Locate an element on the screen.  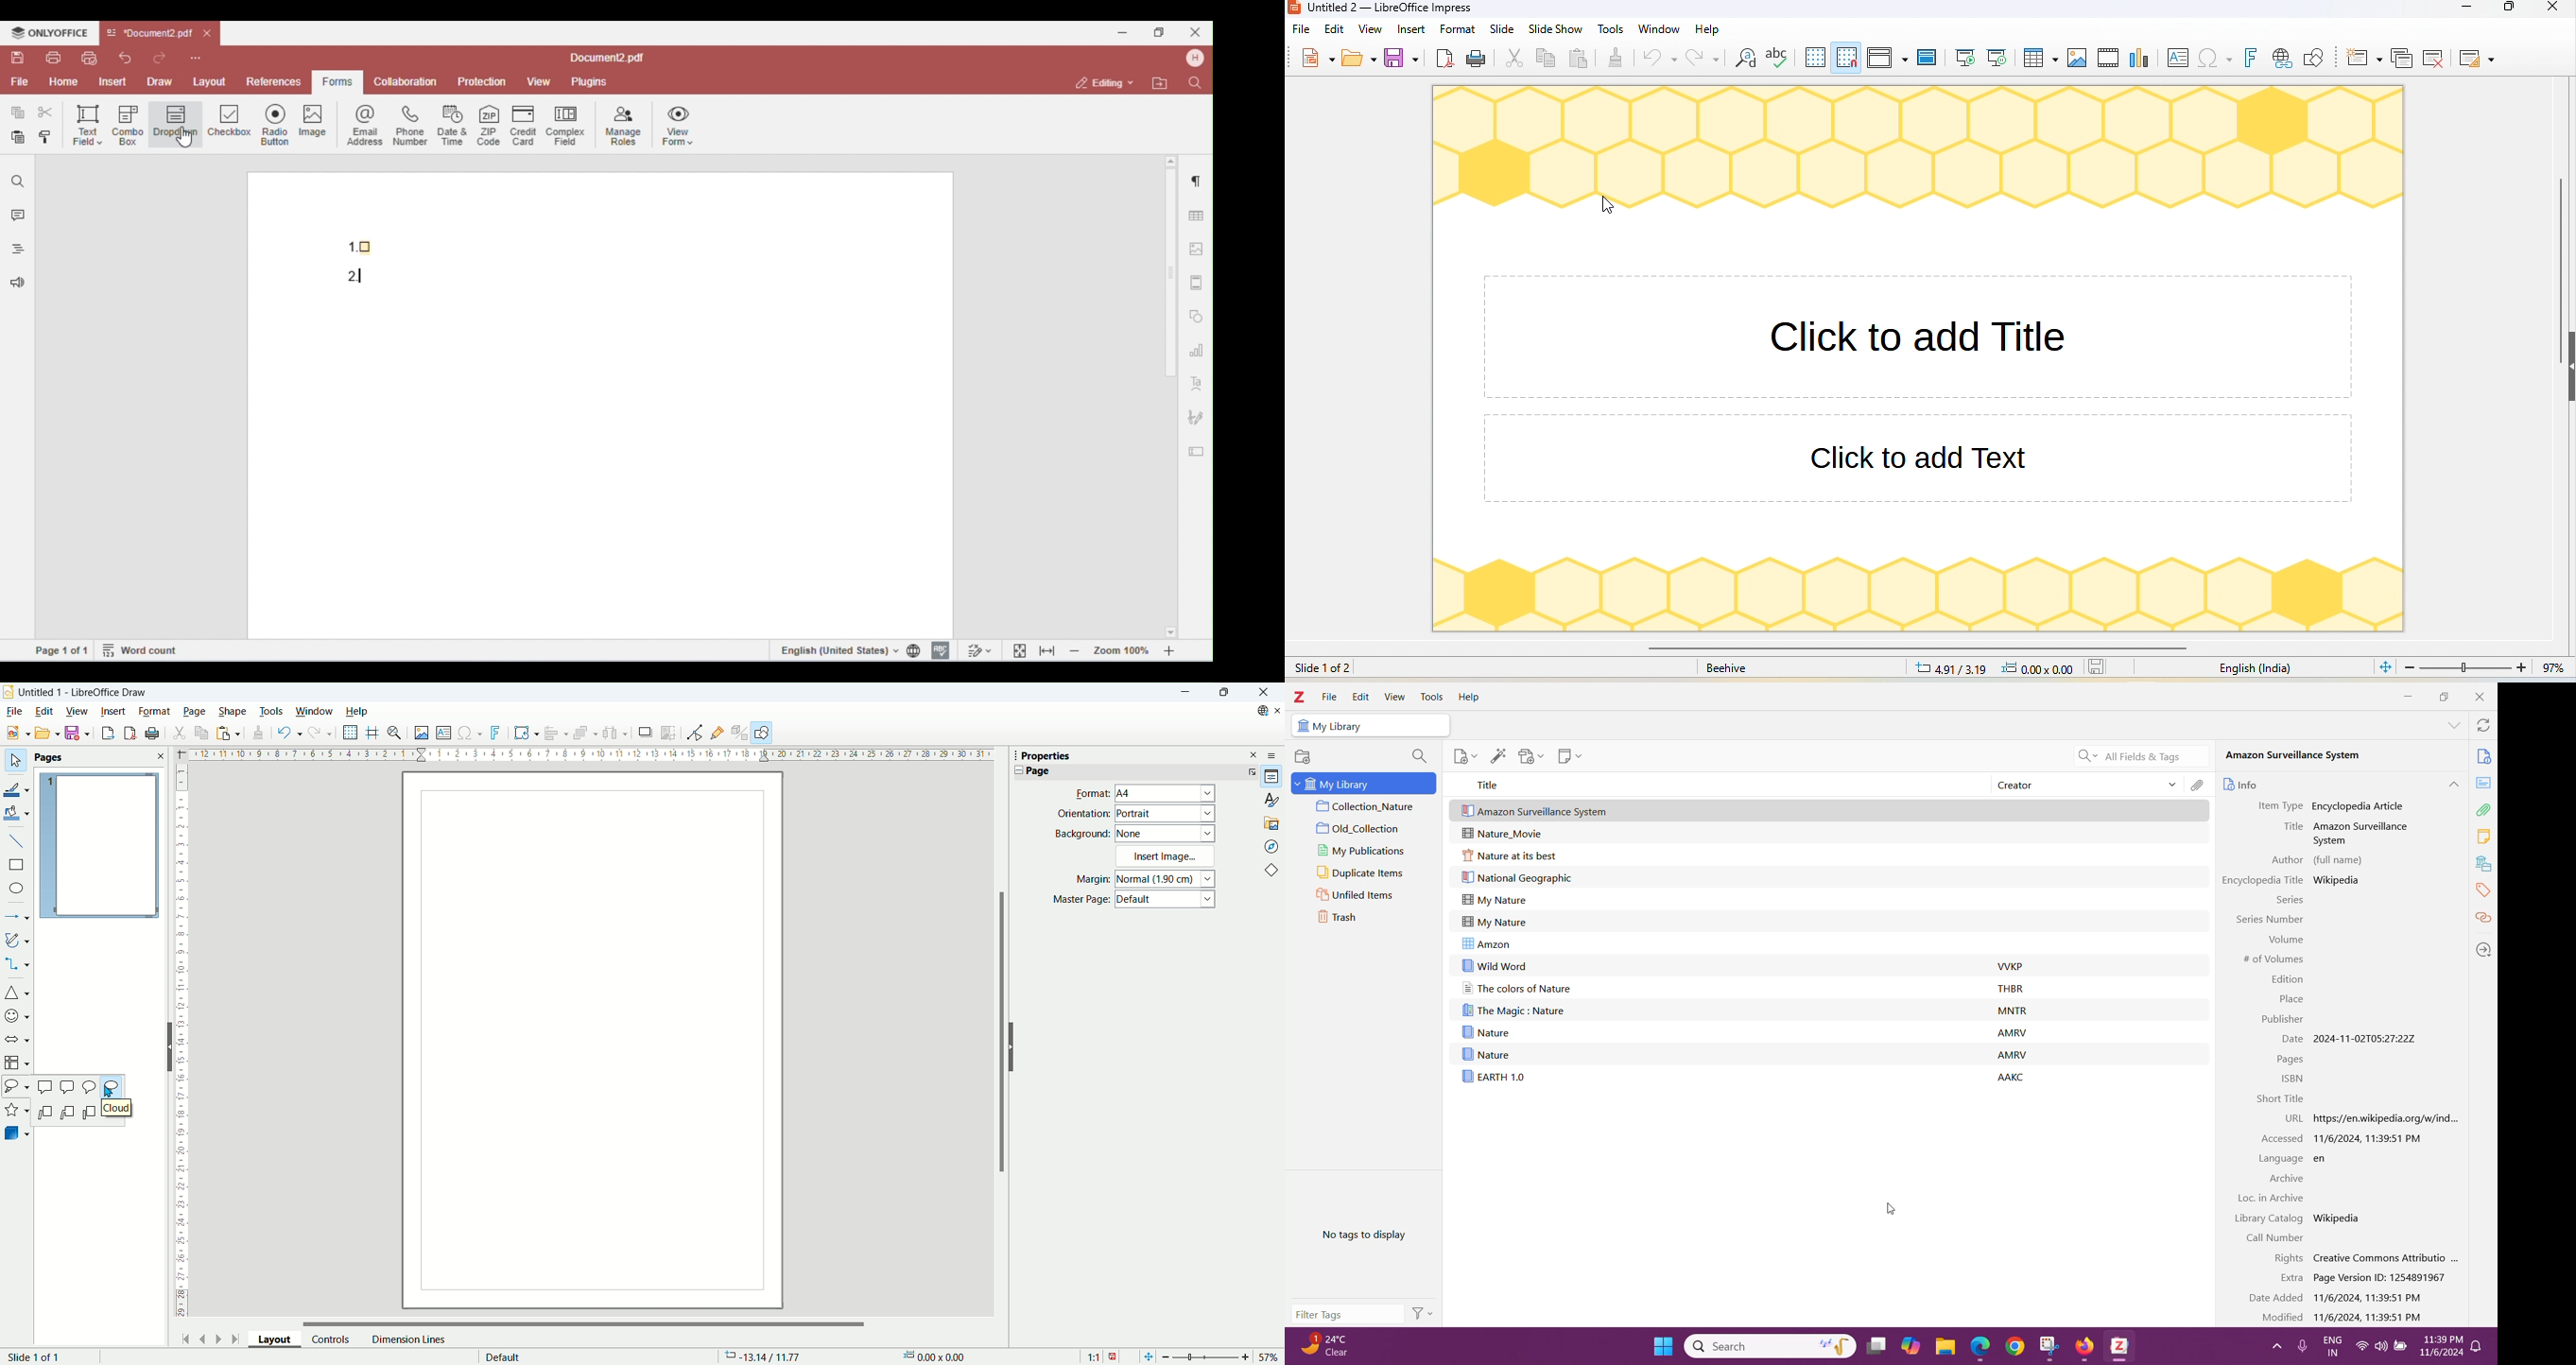
microphone is located at coordinates (2301, 1347).